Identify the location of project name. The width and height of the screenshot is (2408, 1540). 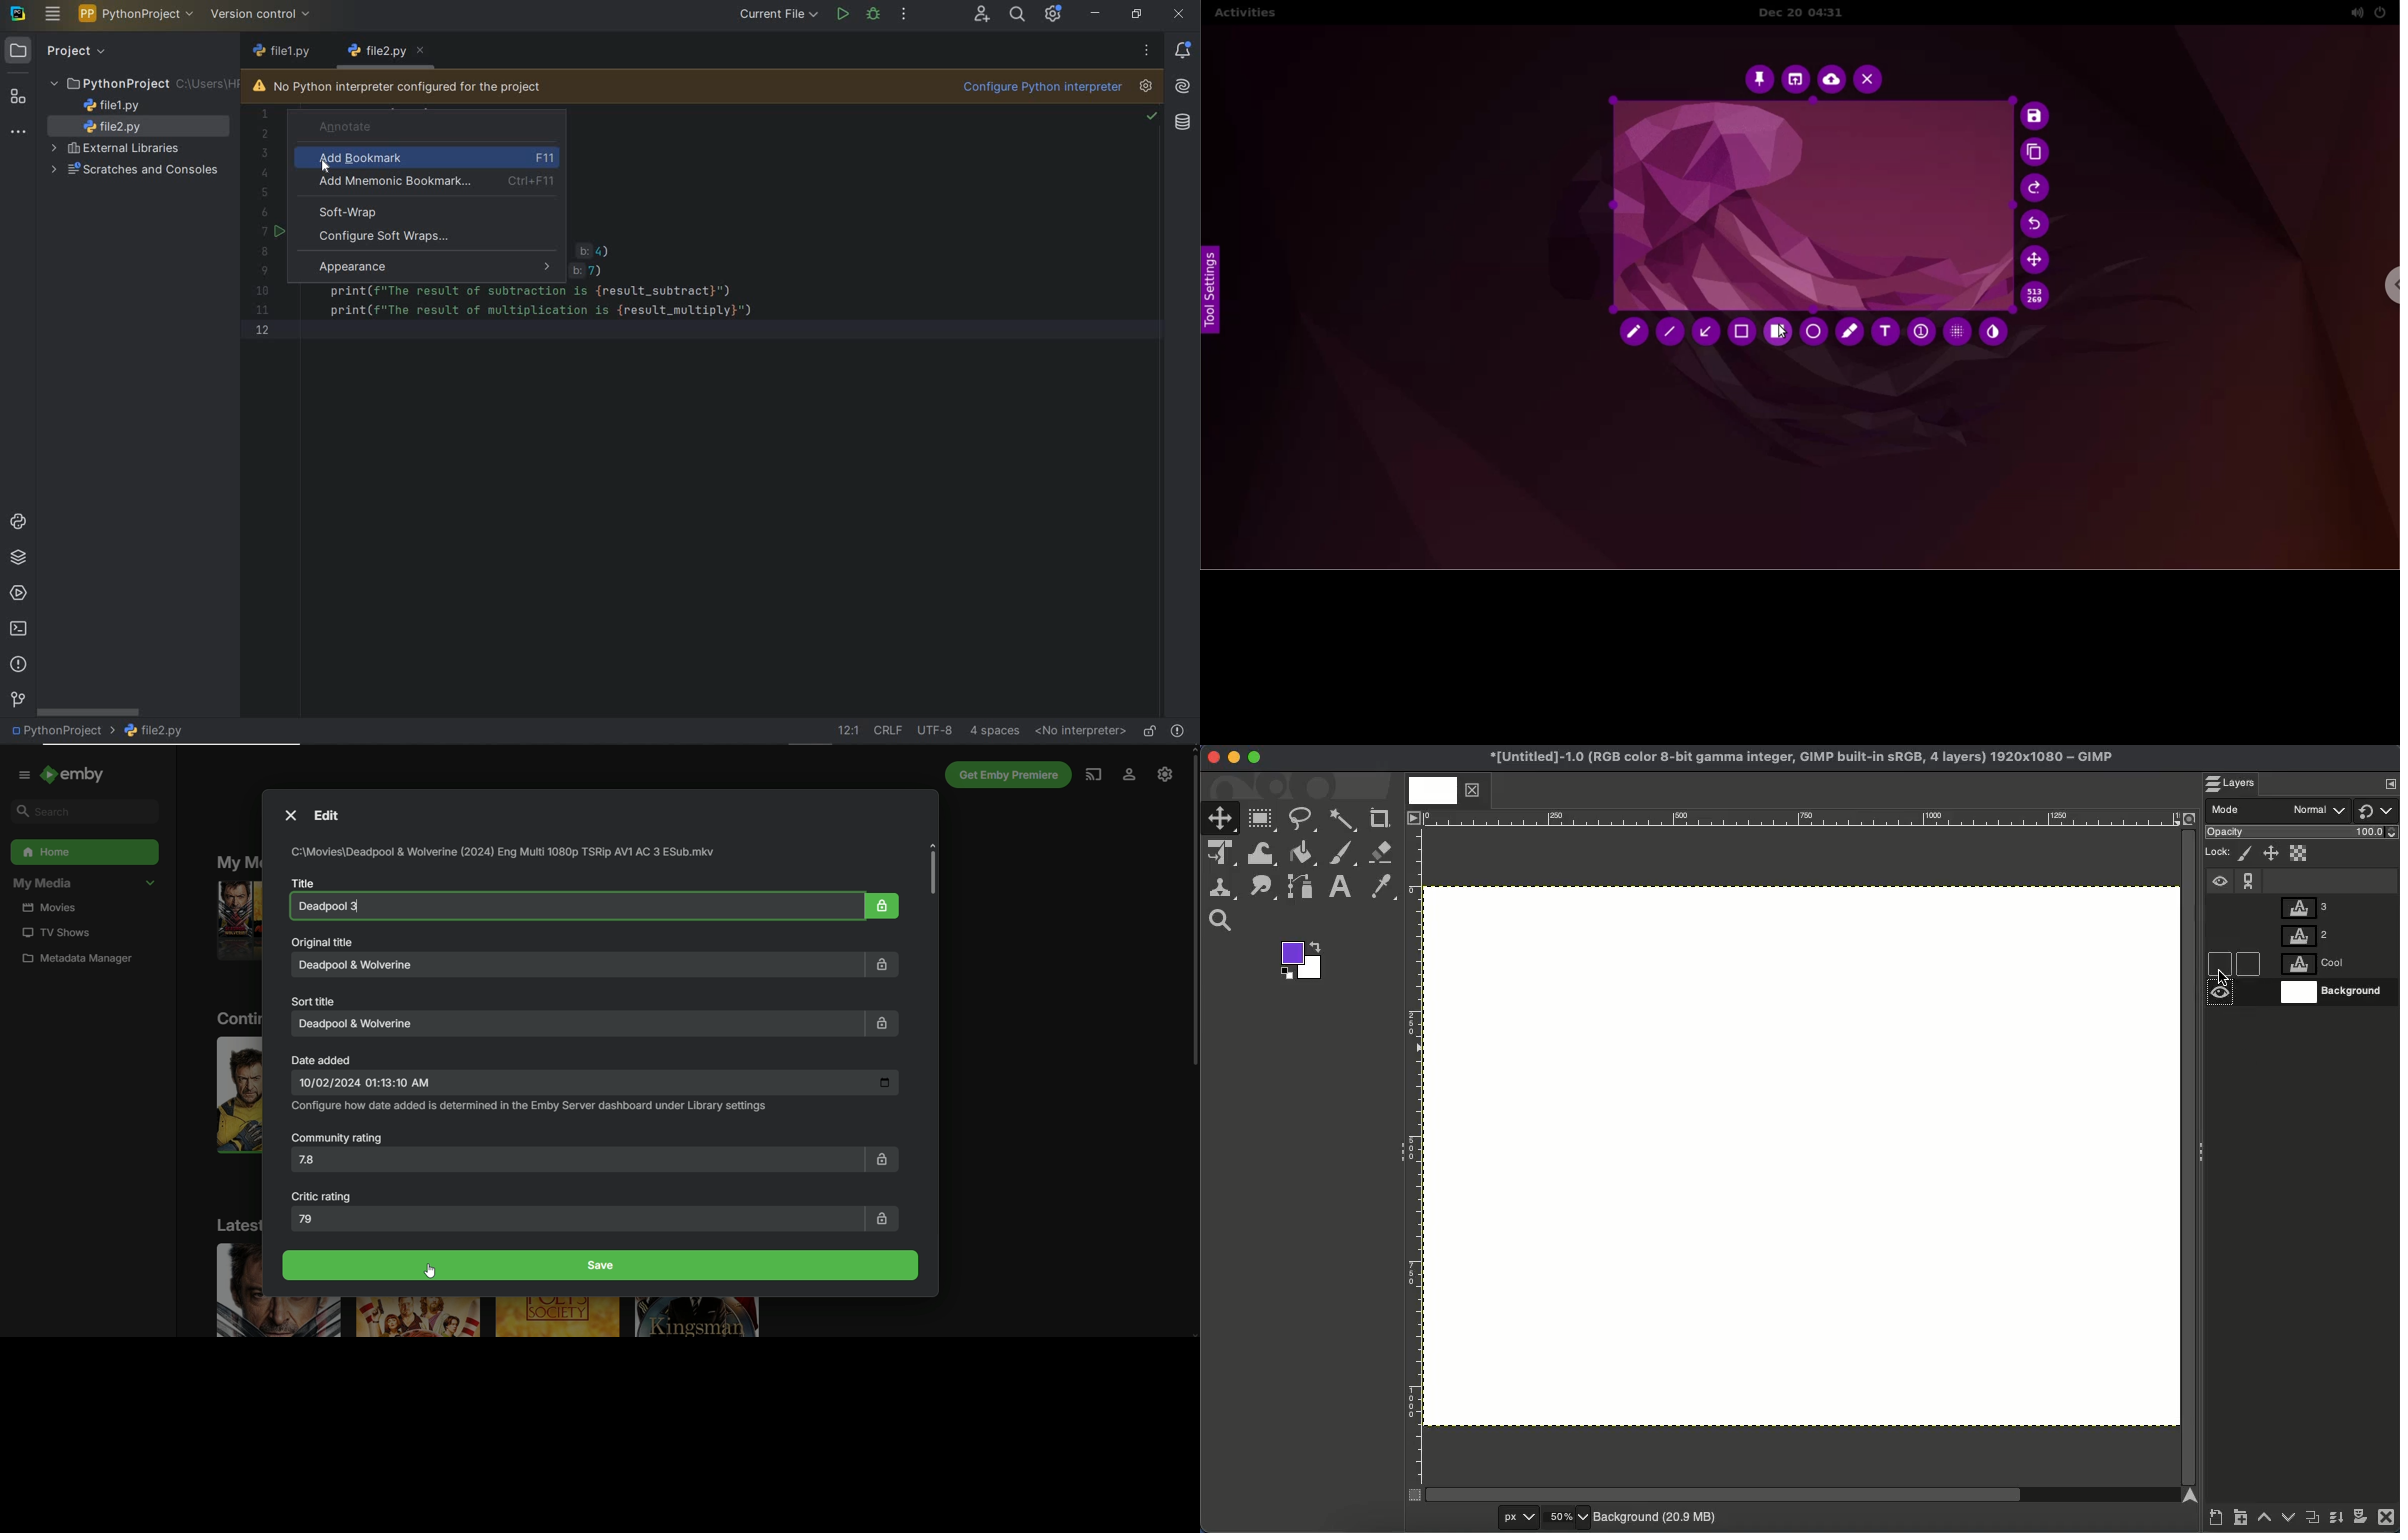
(61, 734).